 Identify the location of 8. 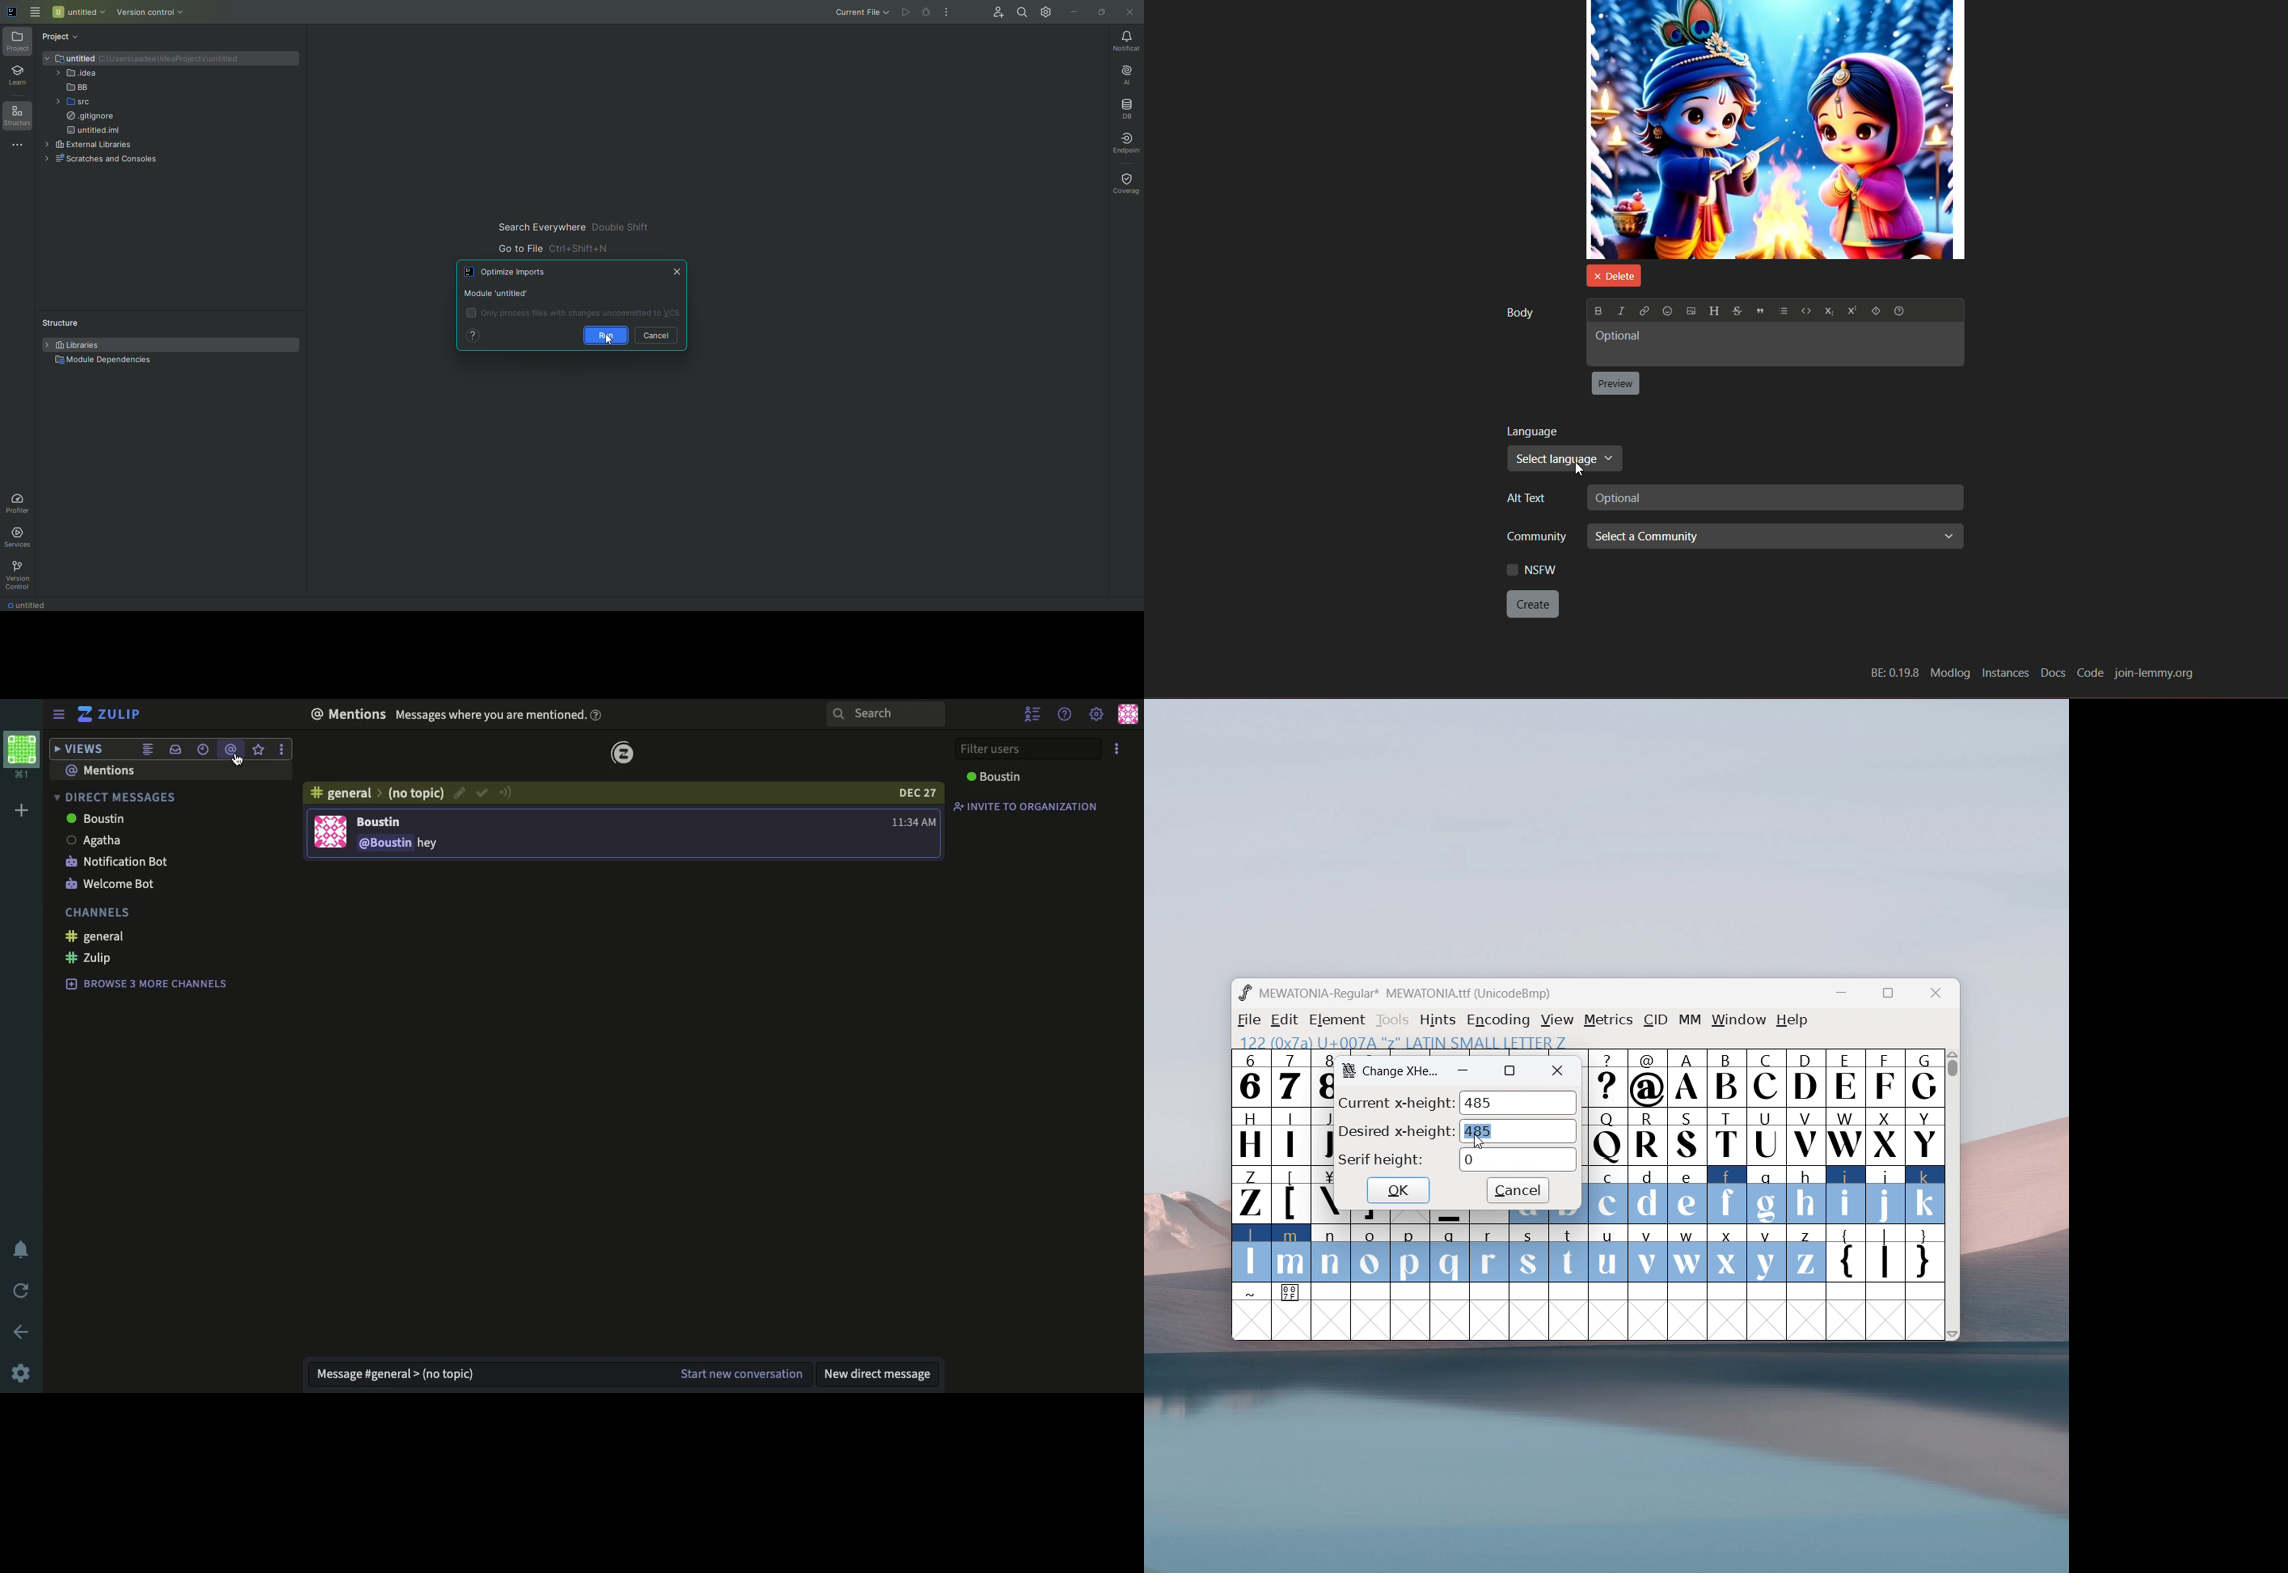
(1322, 1078).